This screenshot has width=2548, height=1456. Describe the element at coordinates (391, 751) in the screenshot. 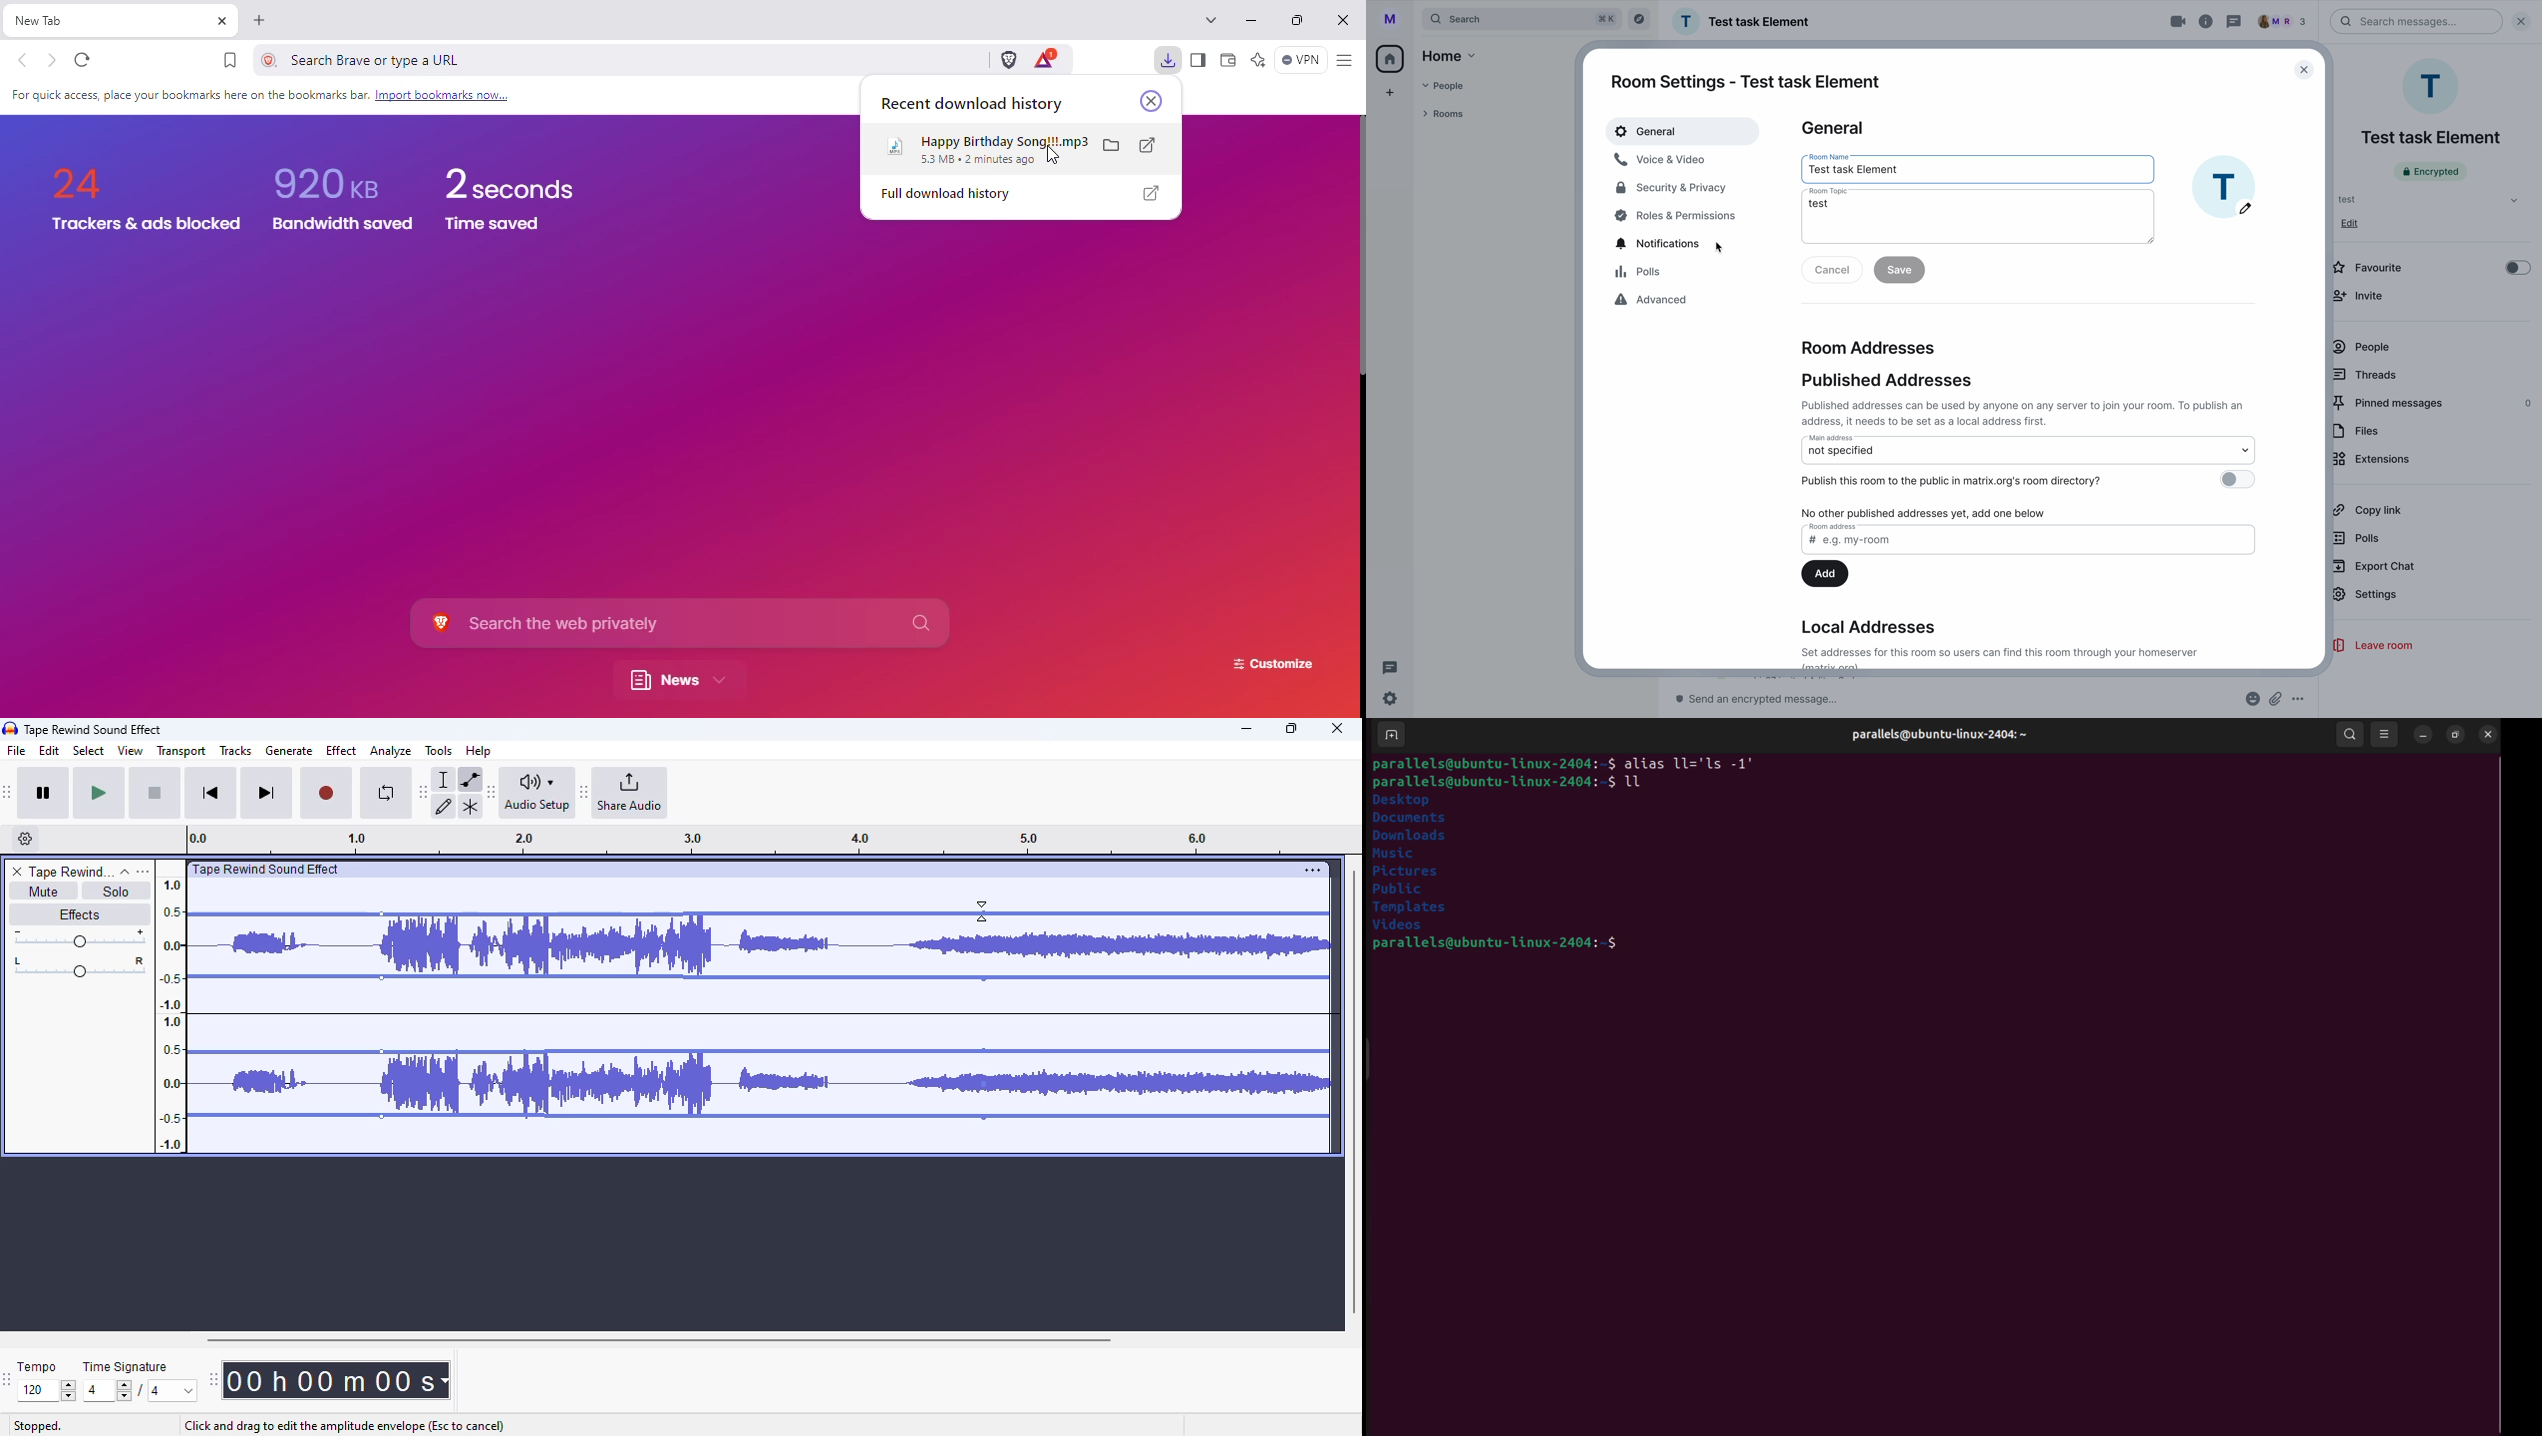

I see `analyze` at that location.